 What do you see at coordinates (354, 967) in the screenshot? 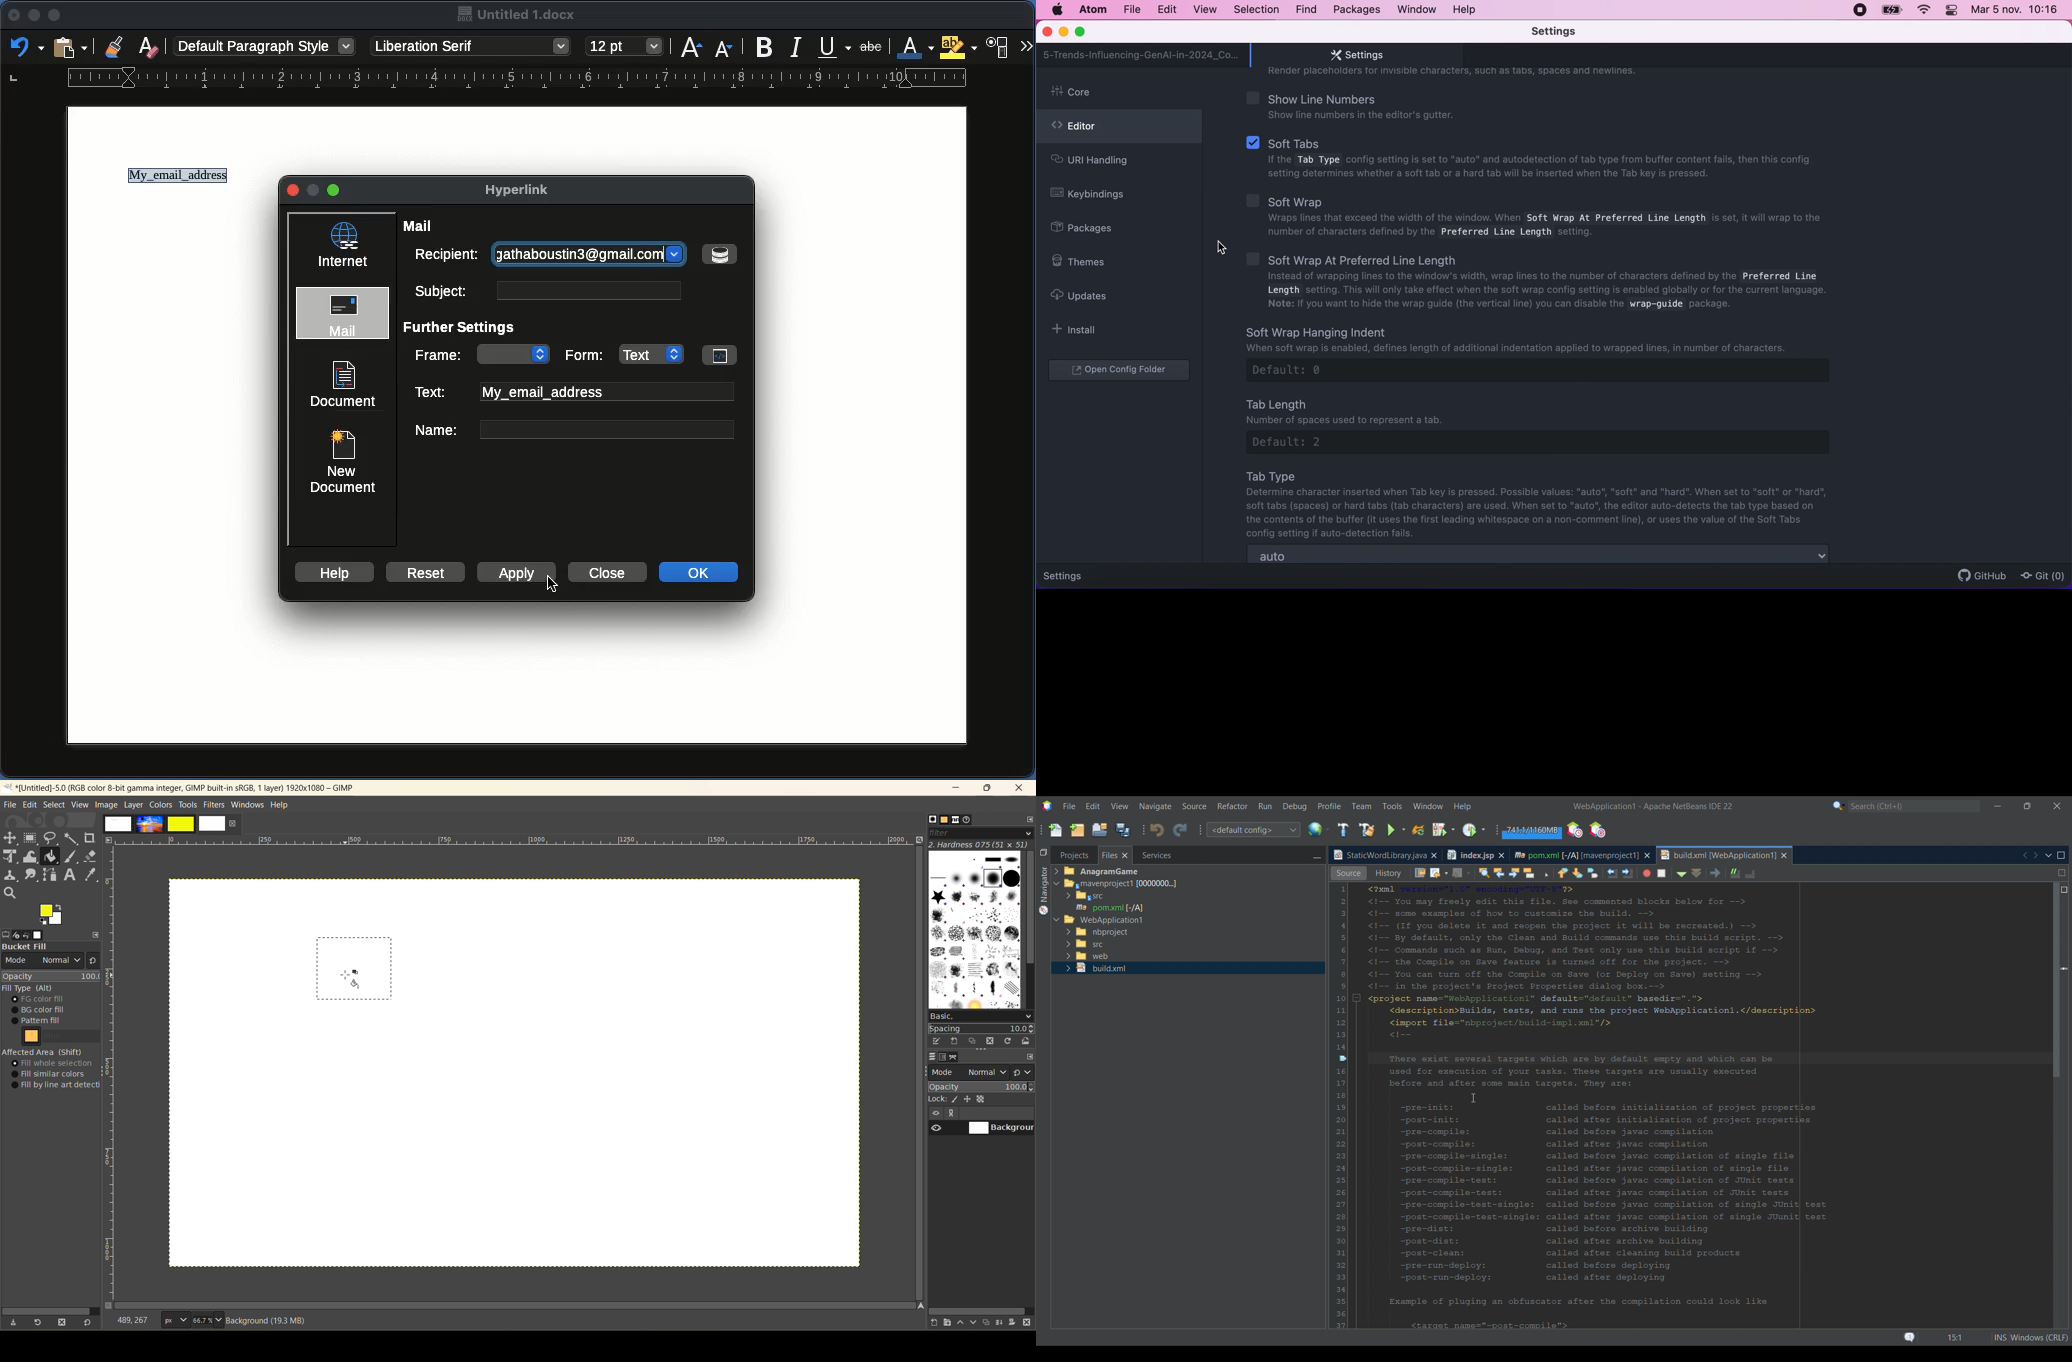
I see `shape created` at bounding box center [354, 967].